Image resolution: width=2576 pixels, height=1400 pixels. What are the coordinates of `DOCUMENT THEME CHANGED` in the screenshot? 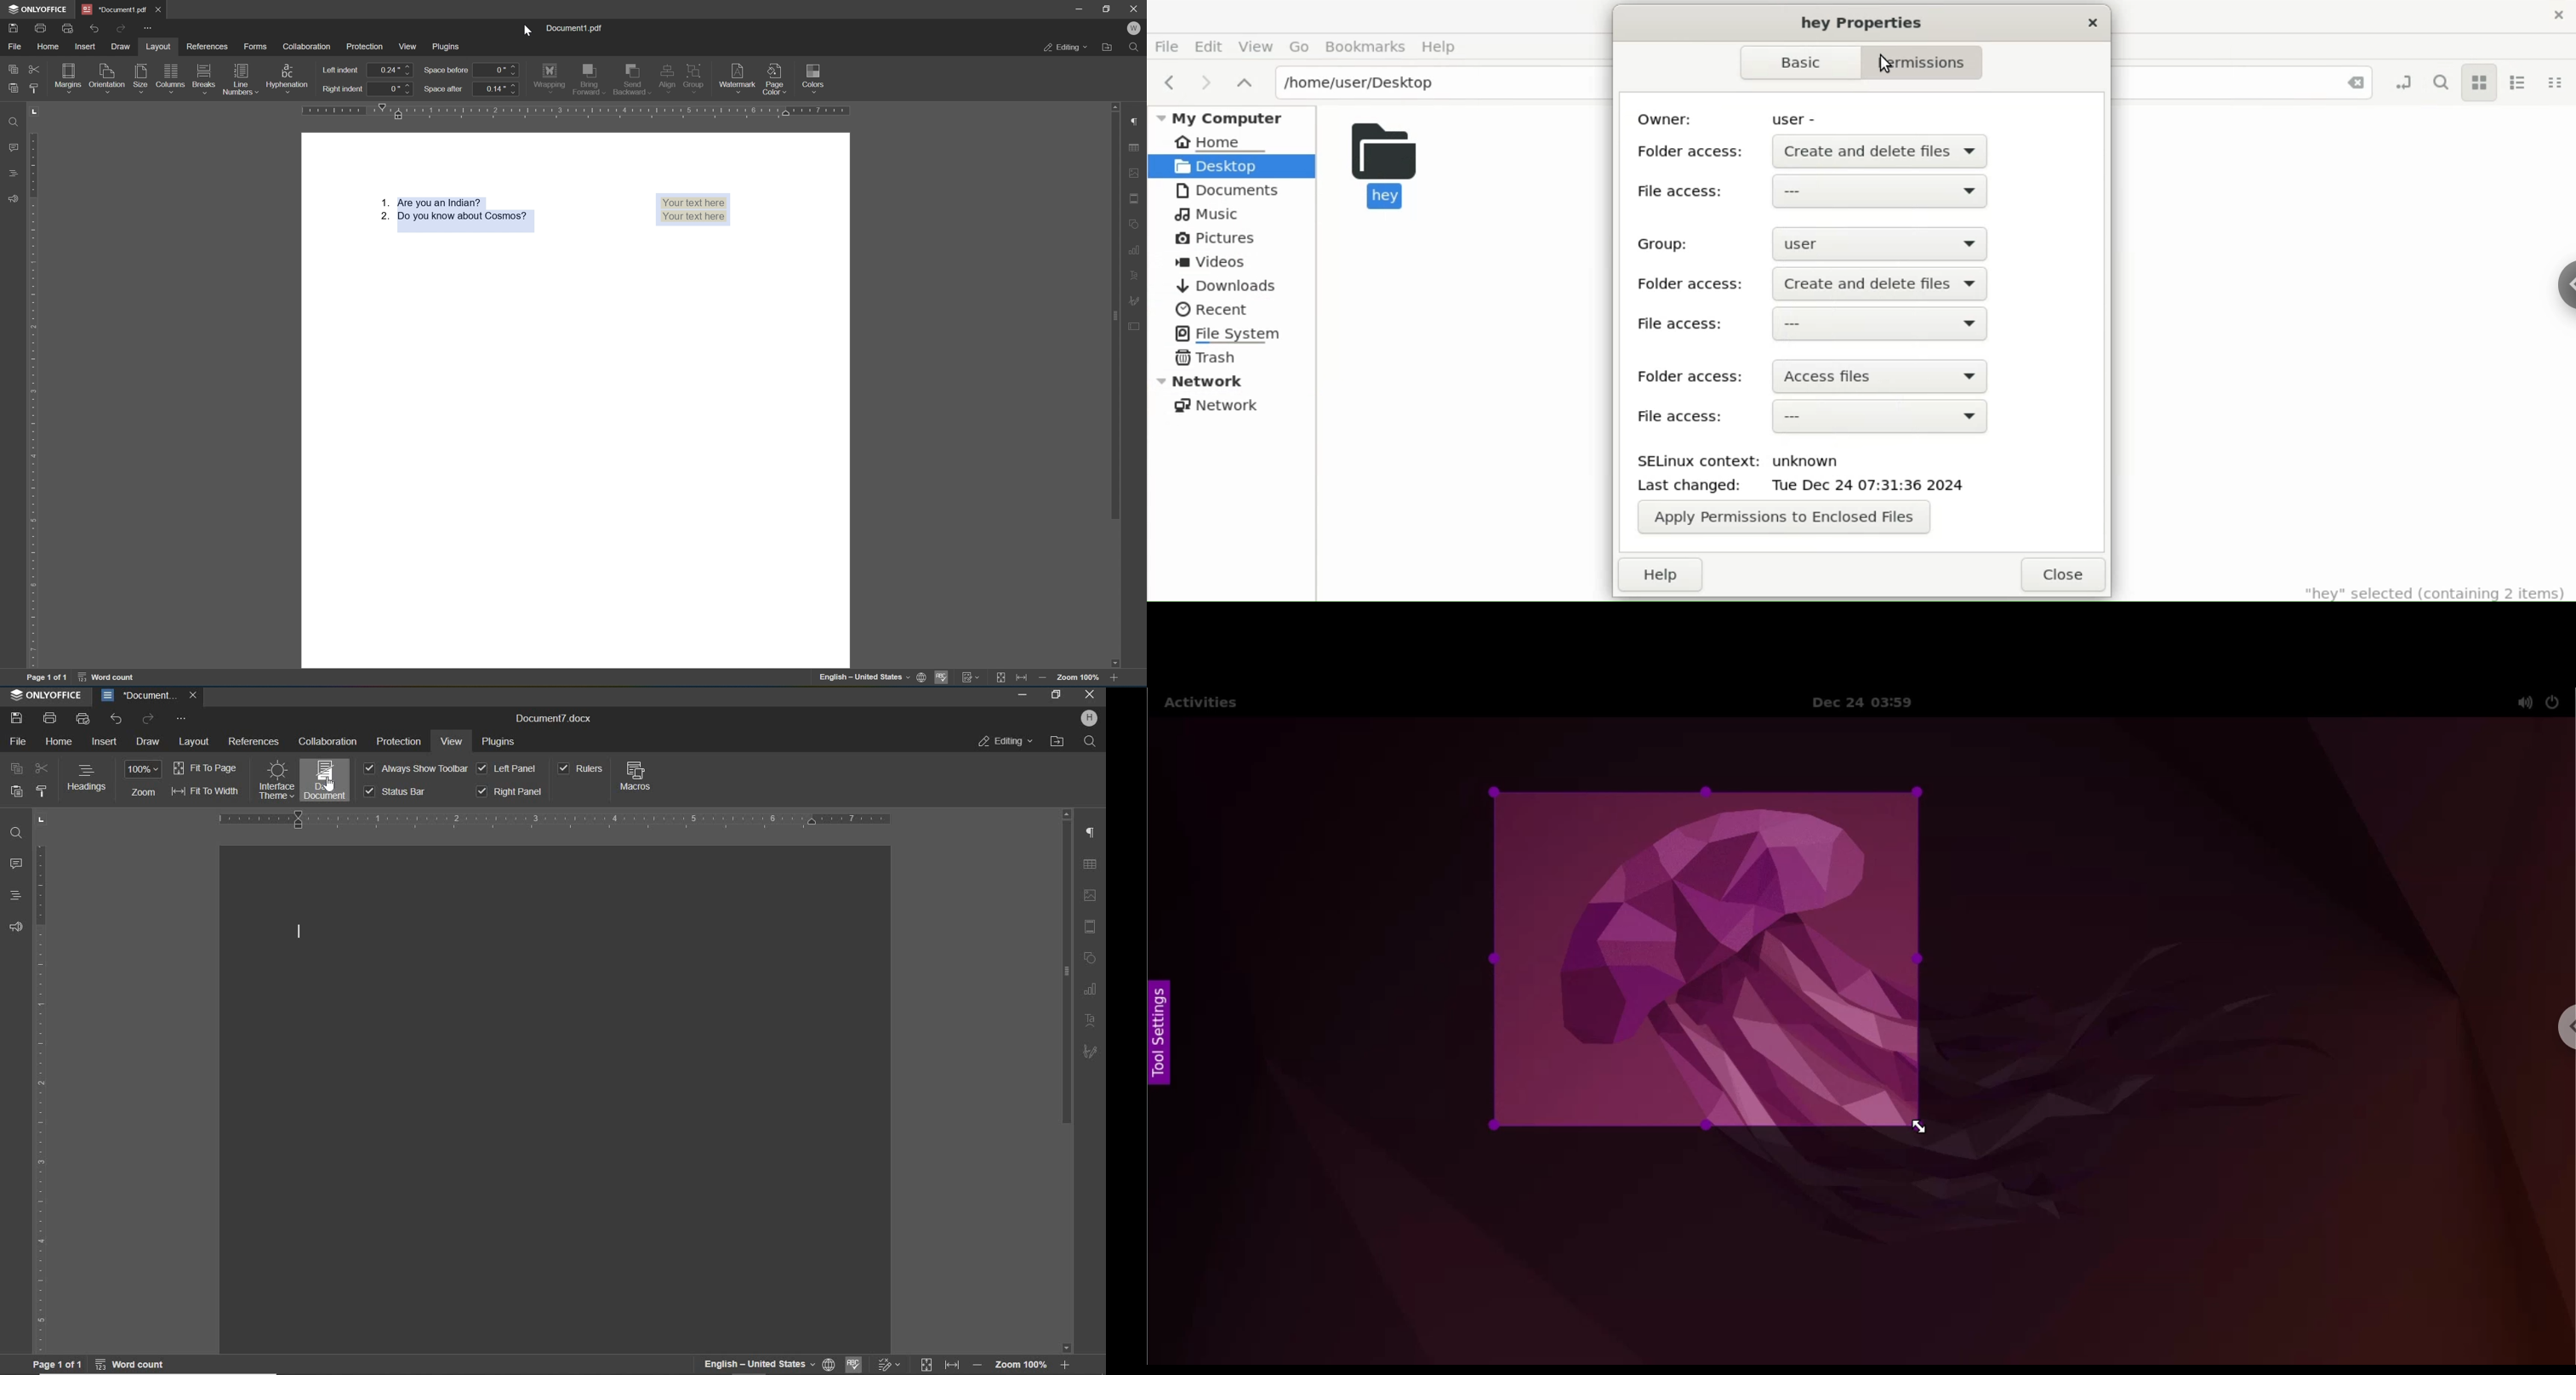 It's located at (558, 1096).